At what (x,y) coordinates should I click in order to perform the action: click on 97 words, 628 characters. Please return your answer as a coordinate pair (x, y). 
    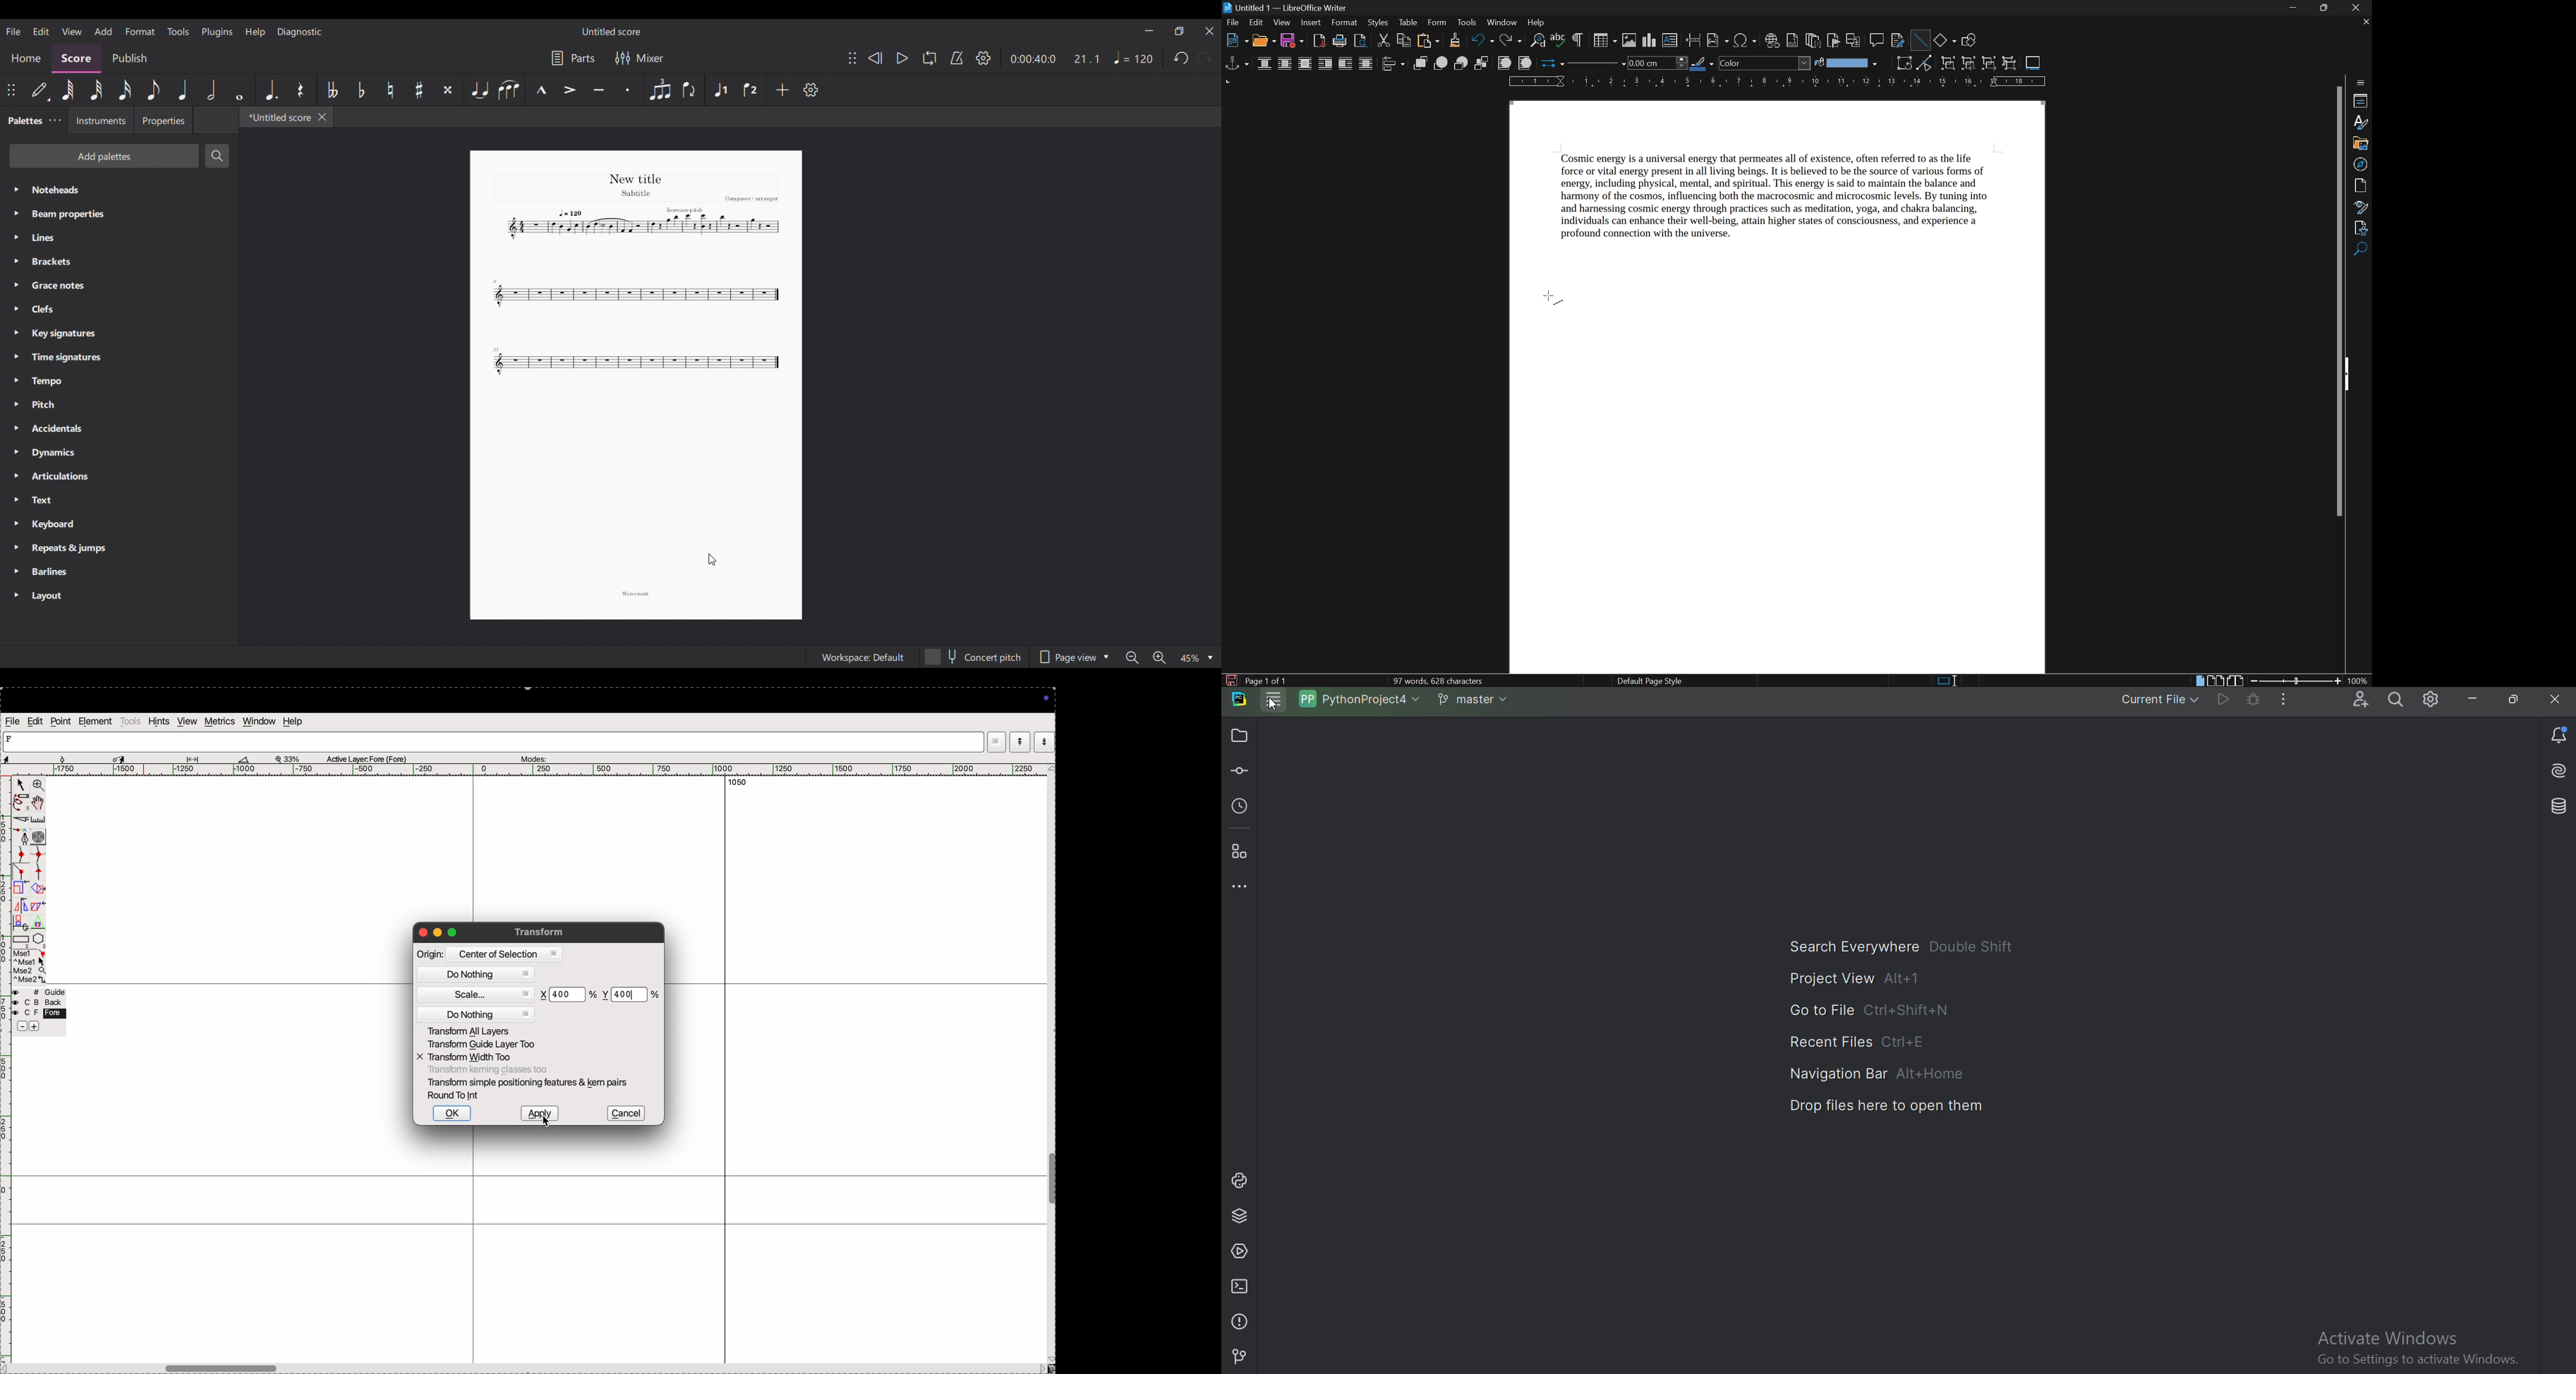
    Looking at the image, I should click on (1437, 682).